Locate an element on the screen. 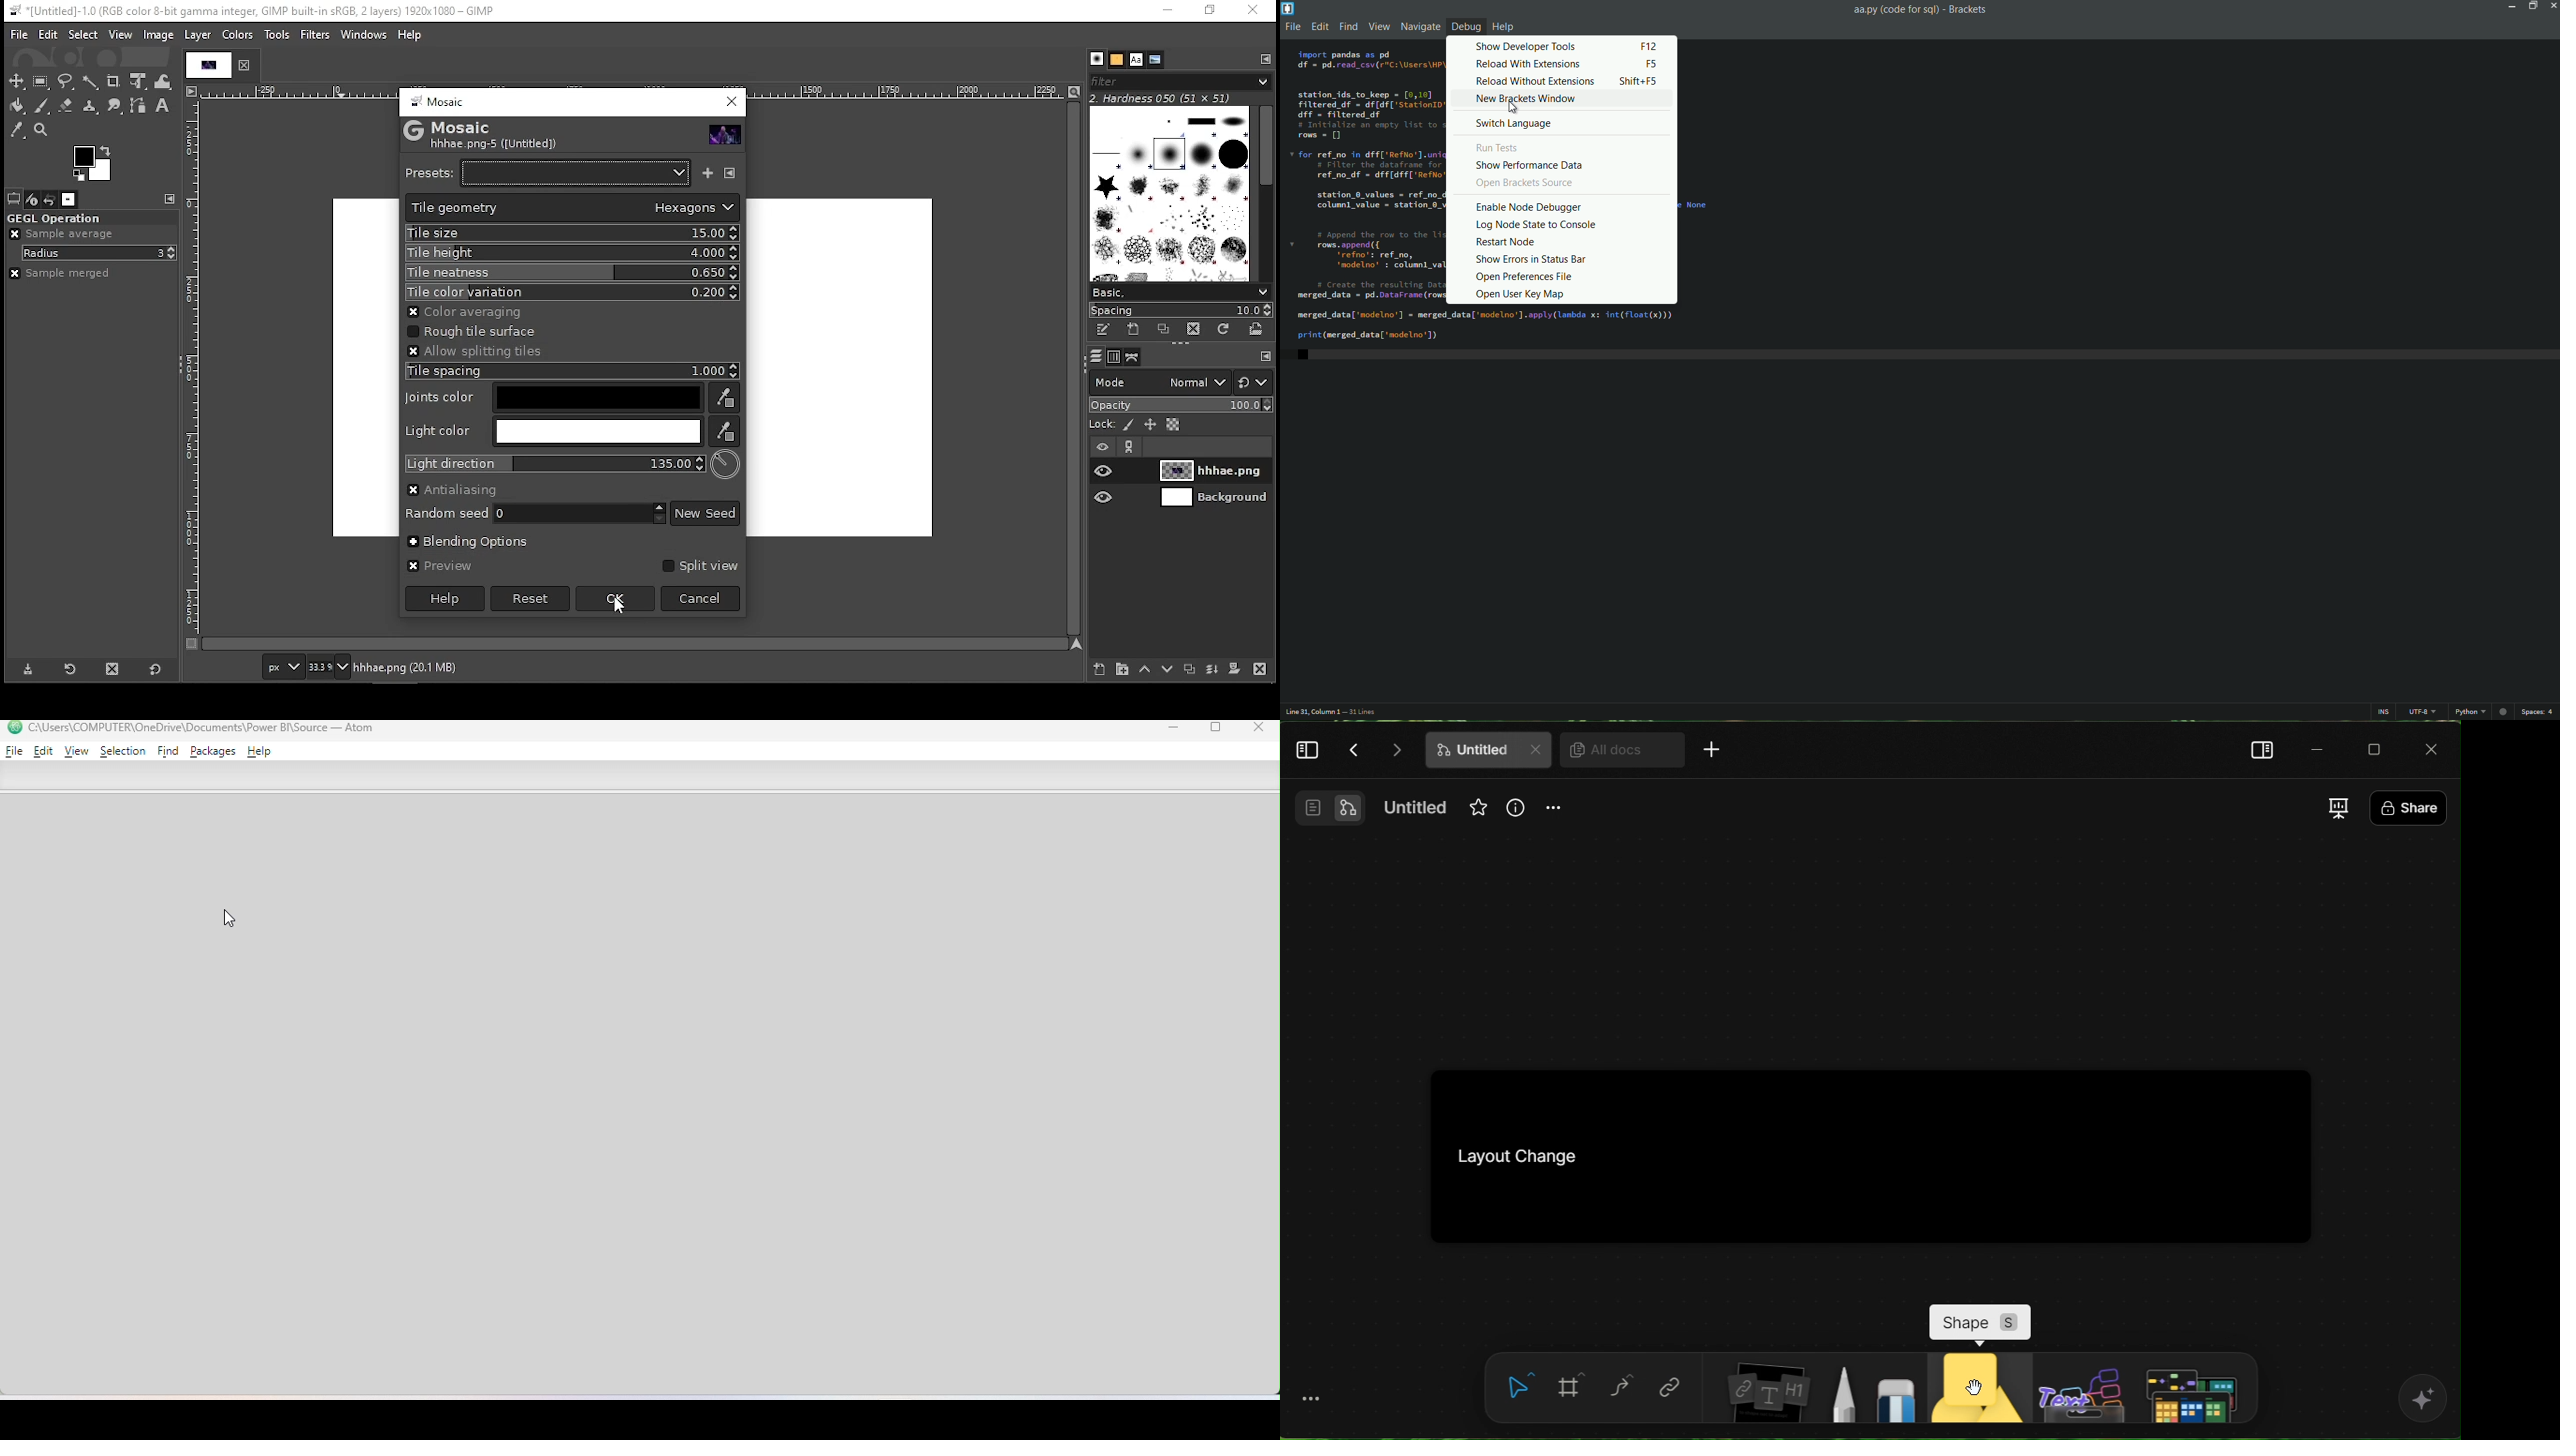 Image resolution: width=2576 pixels, height=1456 pixels. log node state to console is located at coordinates (1537, 225).